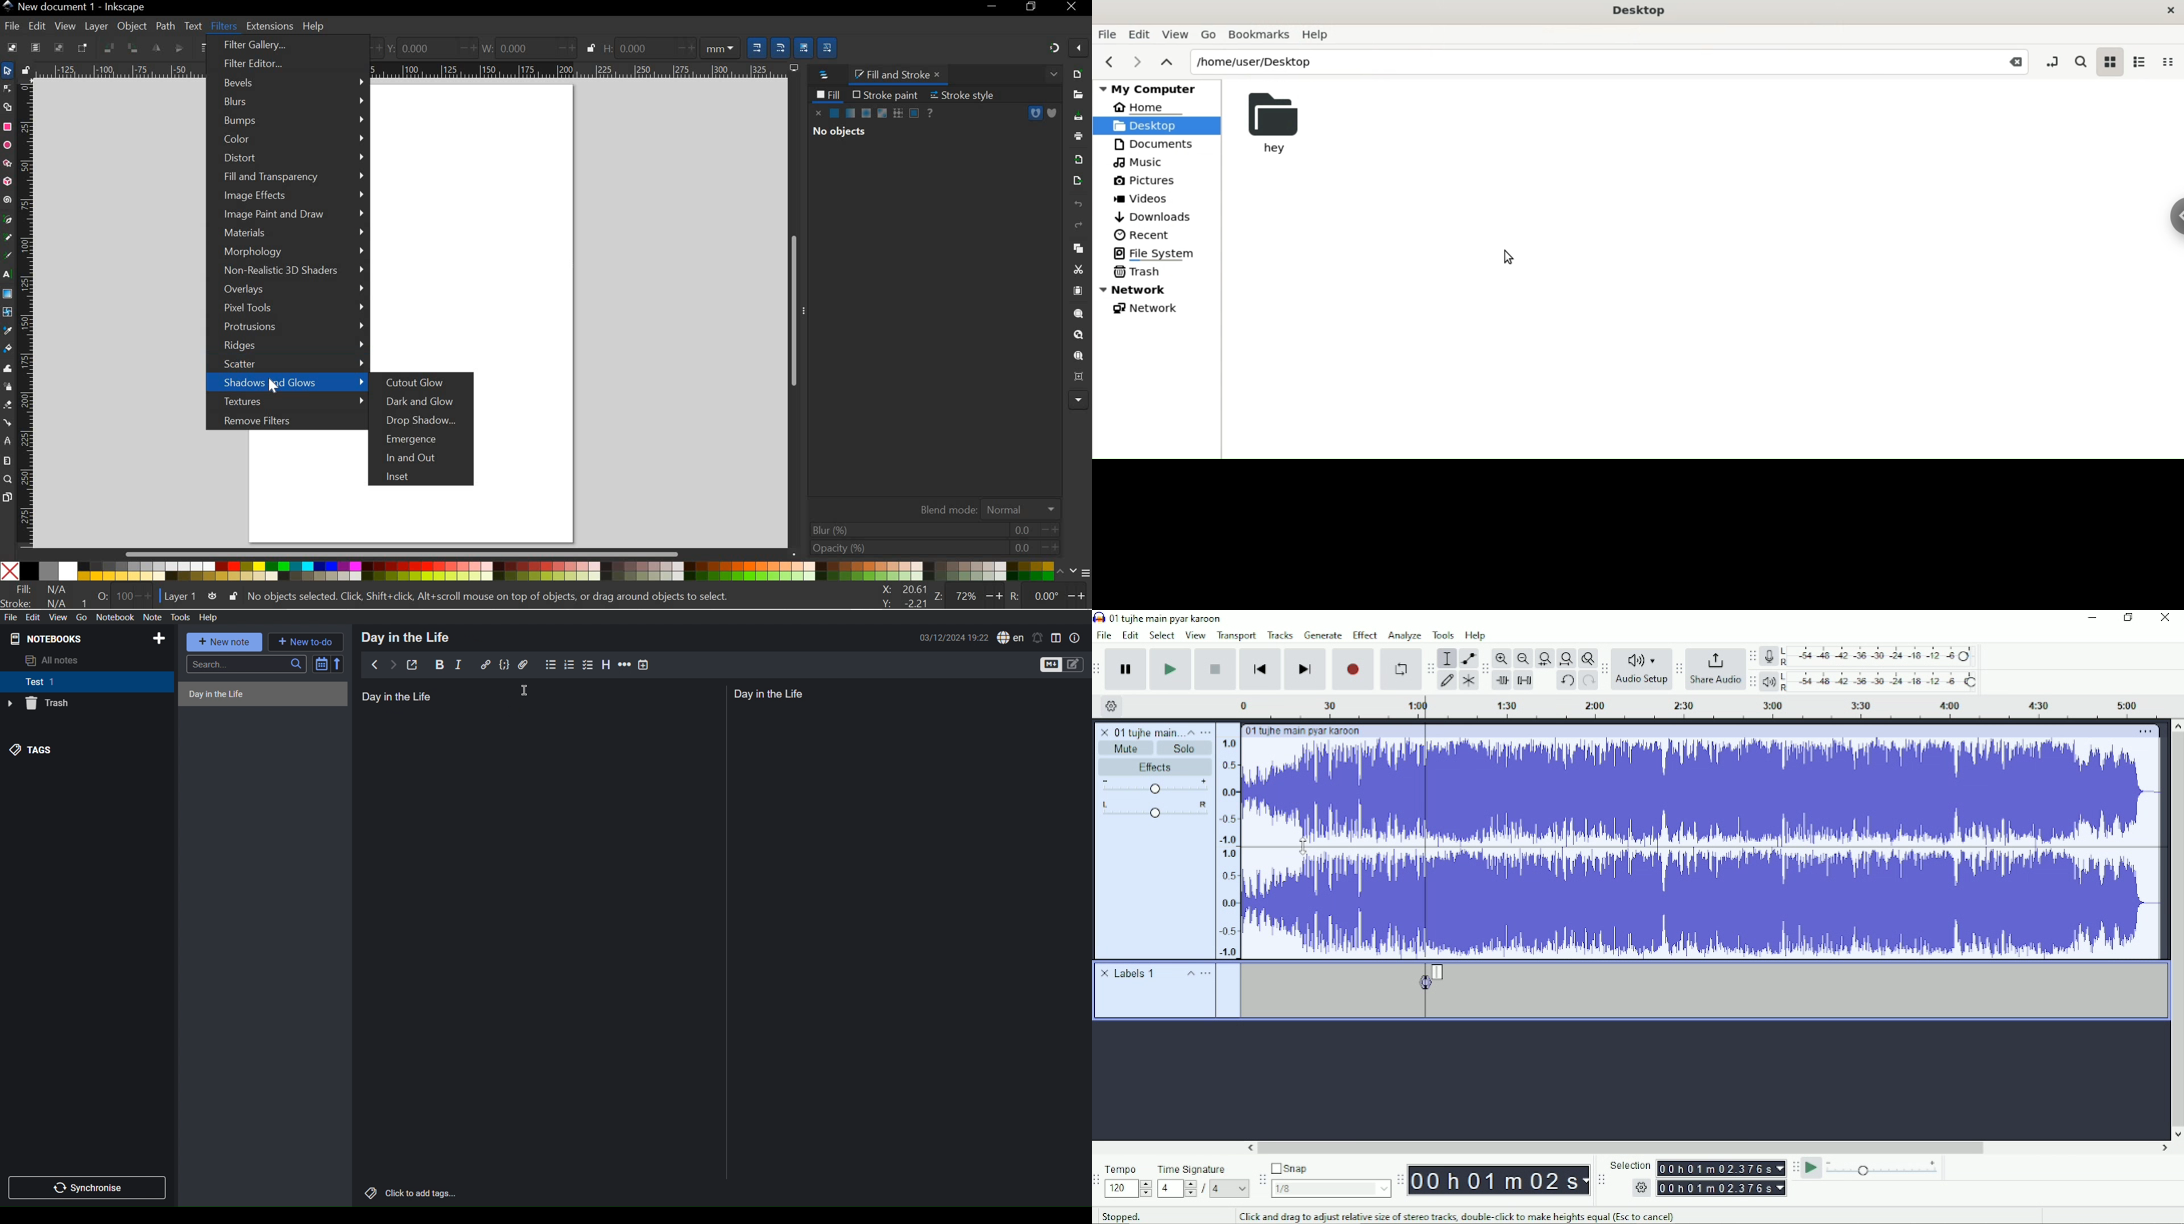 The width and height of the screenshot is (2184, 1232). Describe the element at coordinates (328, 664) in the screenshot. I see `Sort` at that location.